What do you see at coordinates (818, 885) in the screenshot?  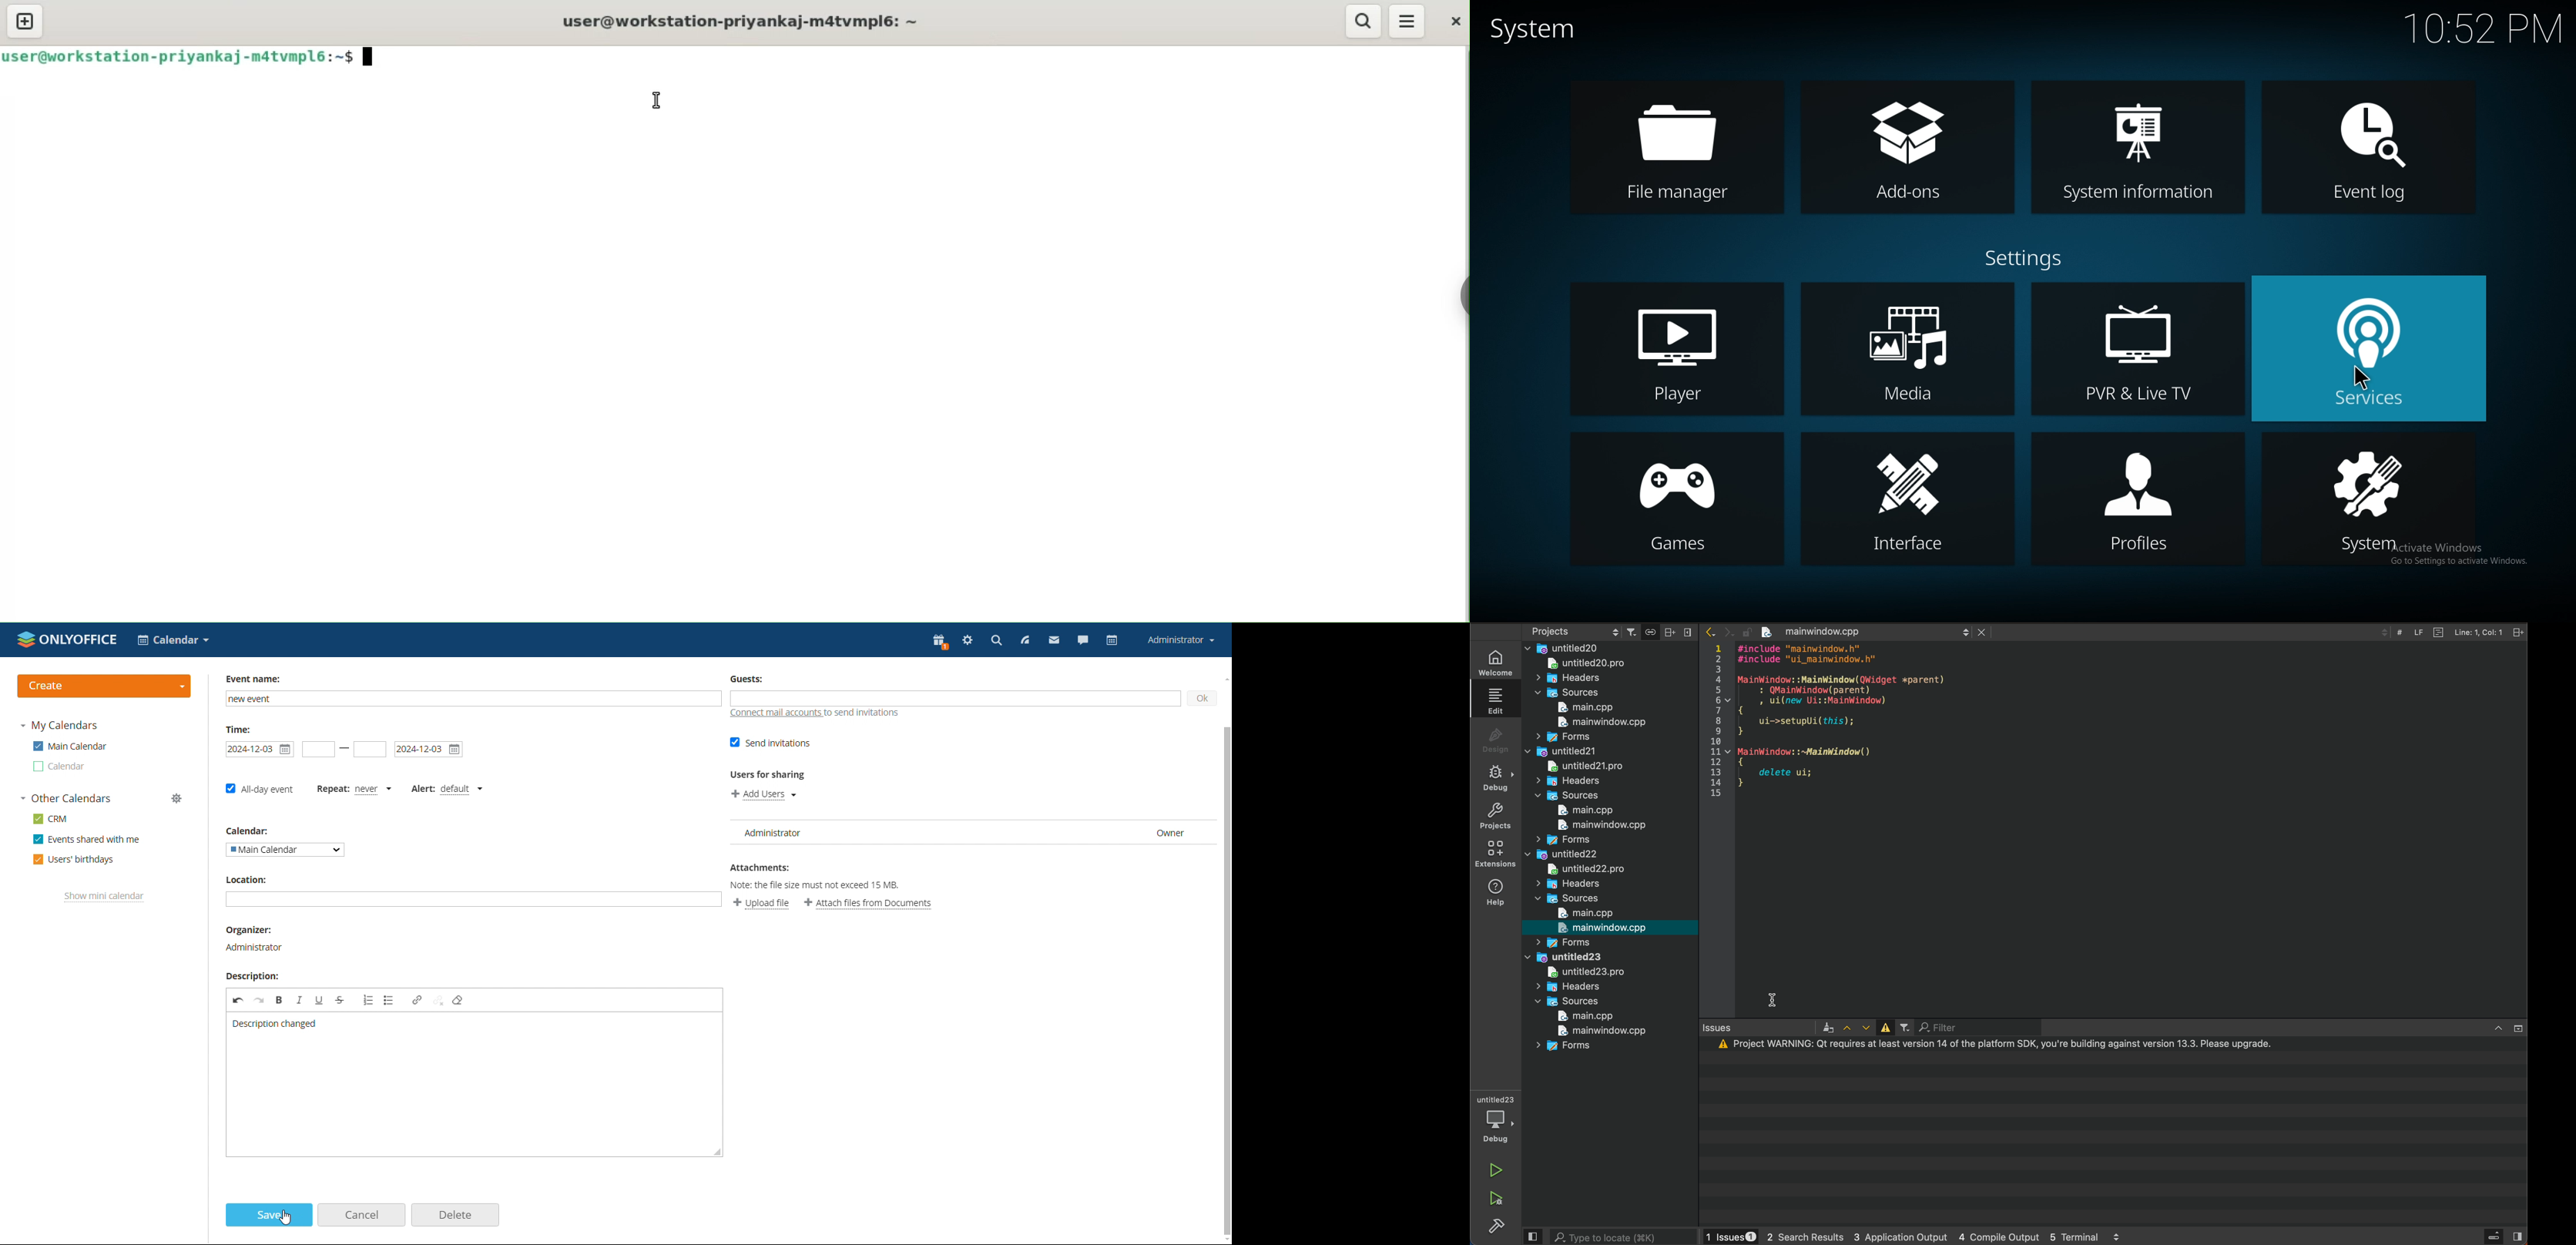 I see `Note: the file size must not exceed 15 MB.` at bounding box center [818, 885].